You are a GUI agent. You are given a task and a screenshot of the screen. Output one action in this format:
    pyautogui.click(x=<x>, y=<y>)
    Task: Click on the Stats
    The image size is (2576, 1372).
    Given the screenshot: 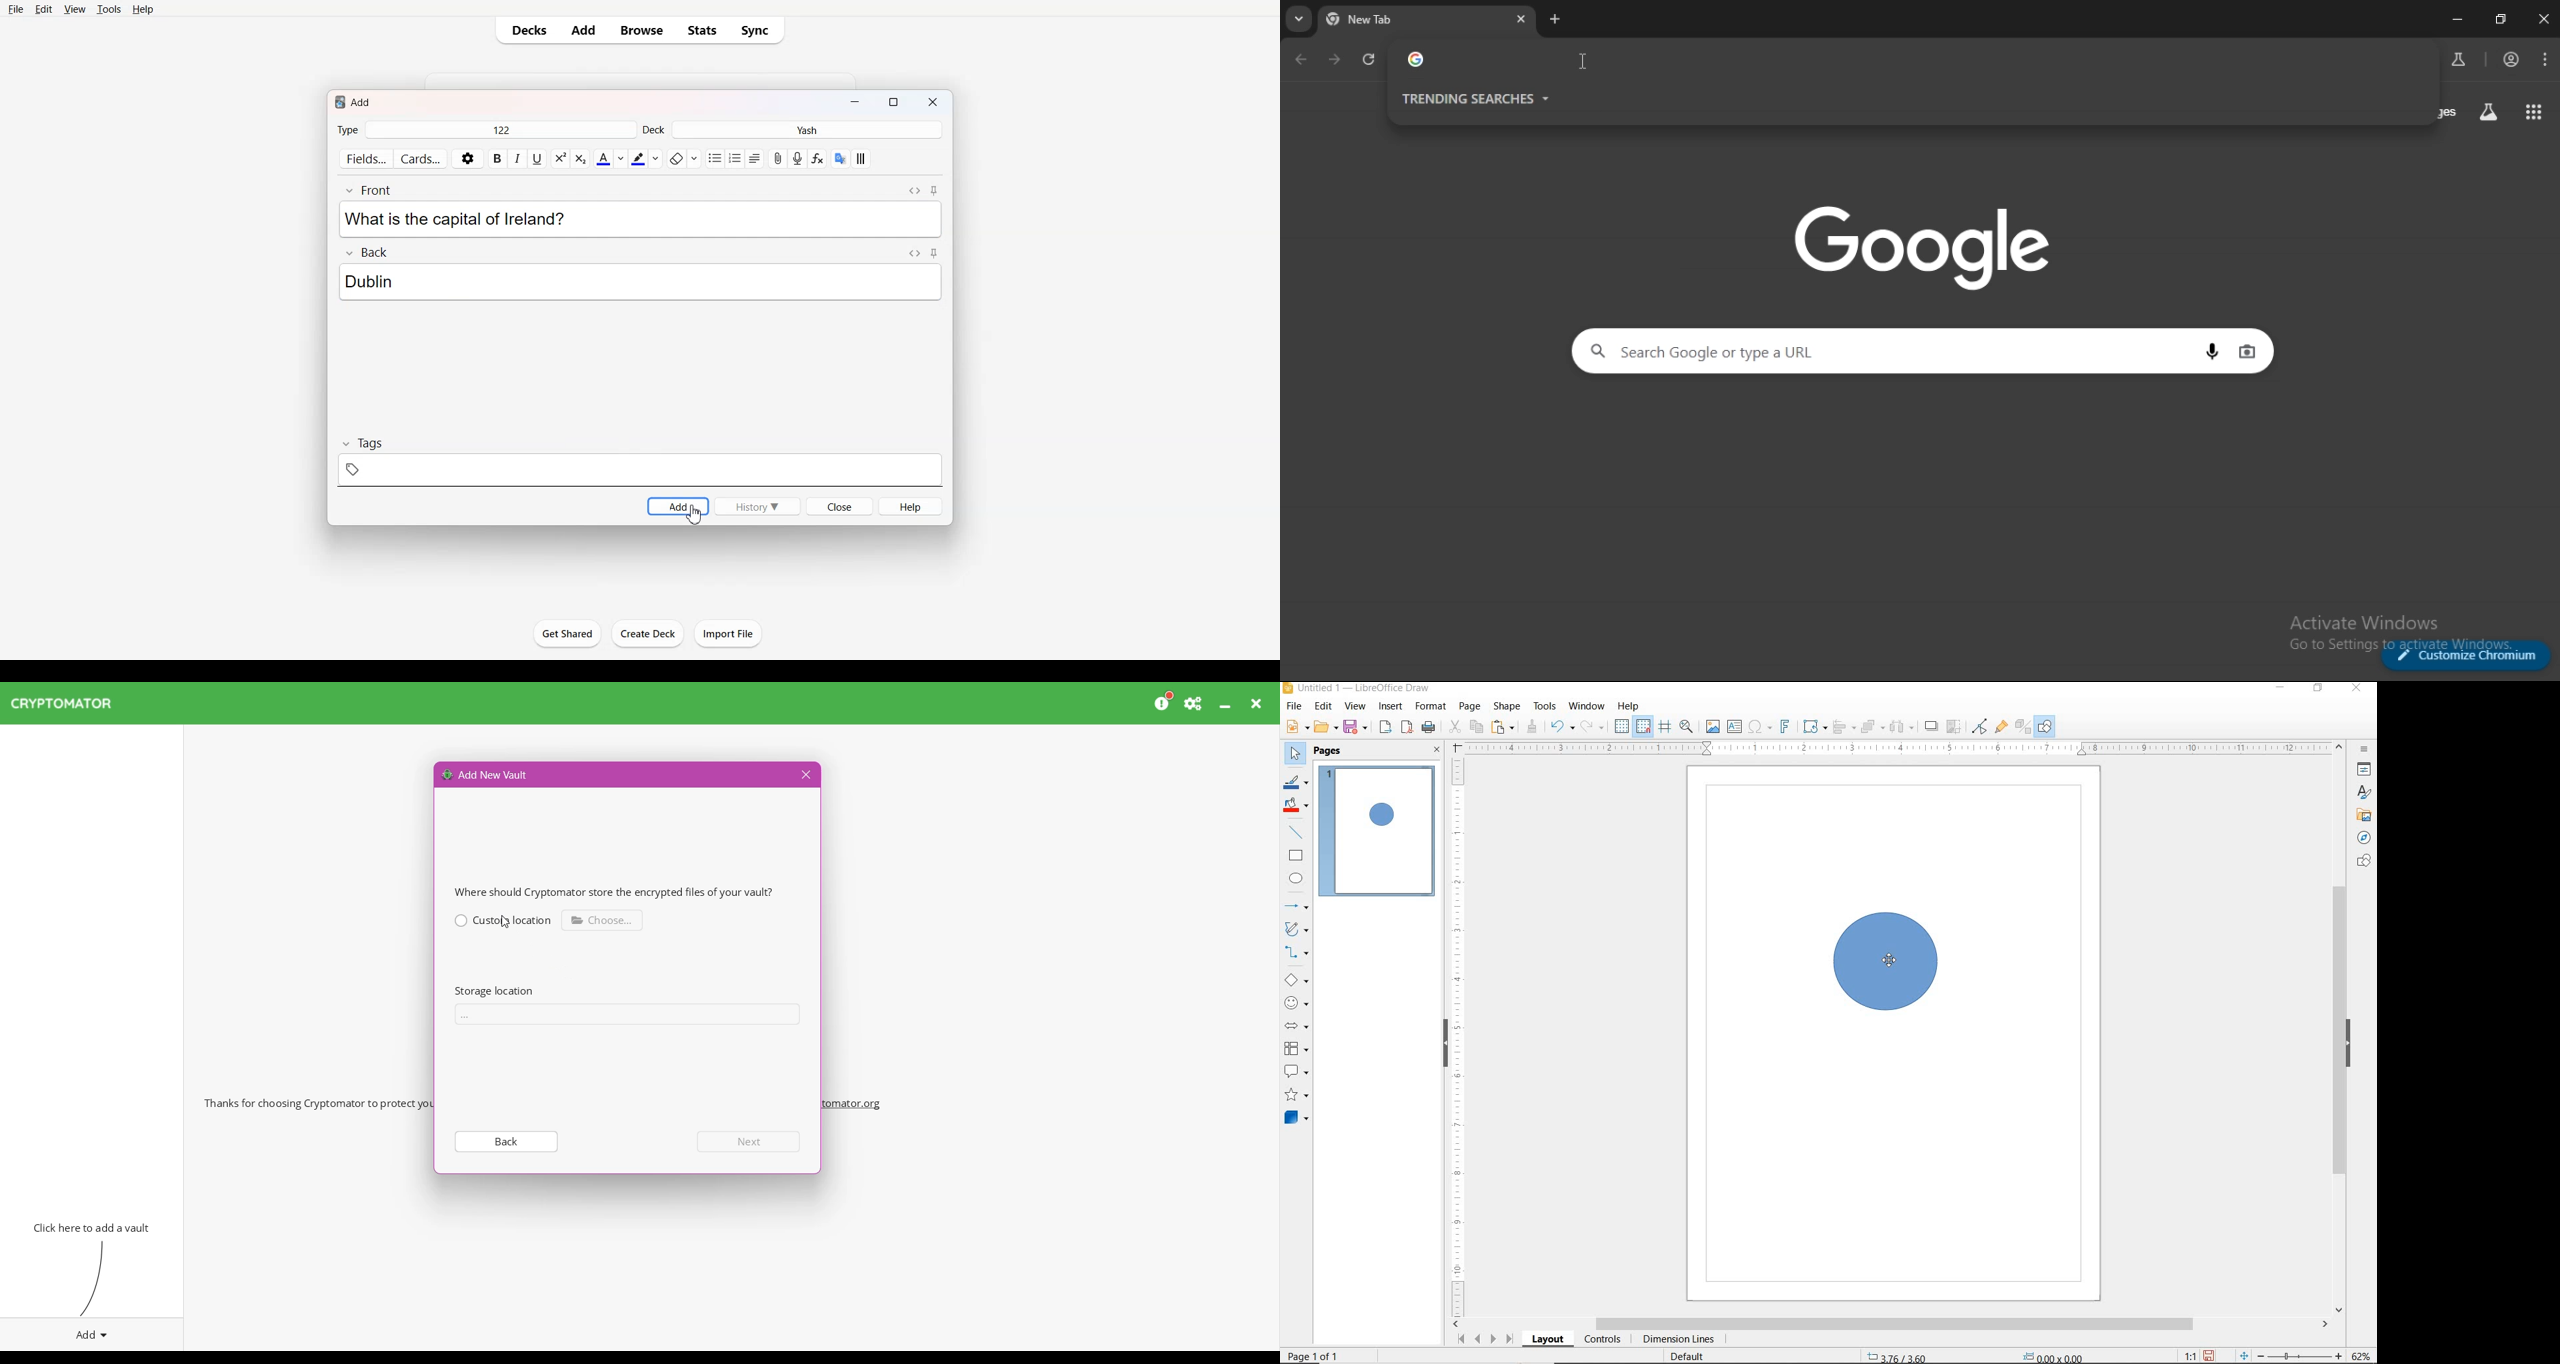 What is the action you would take?
    pyautogui.click(x=702, y=30)
    